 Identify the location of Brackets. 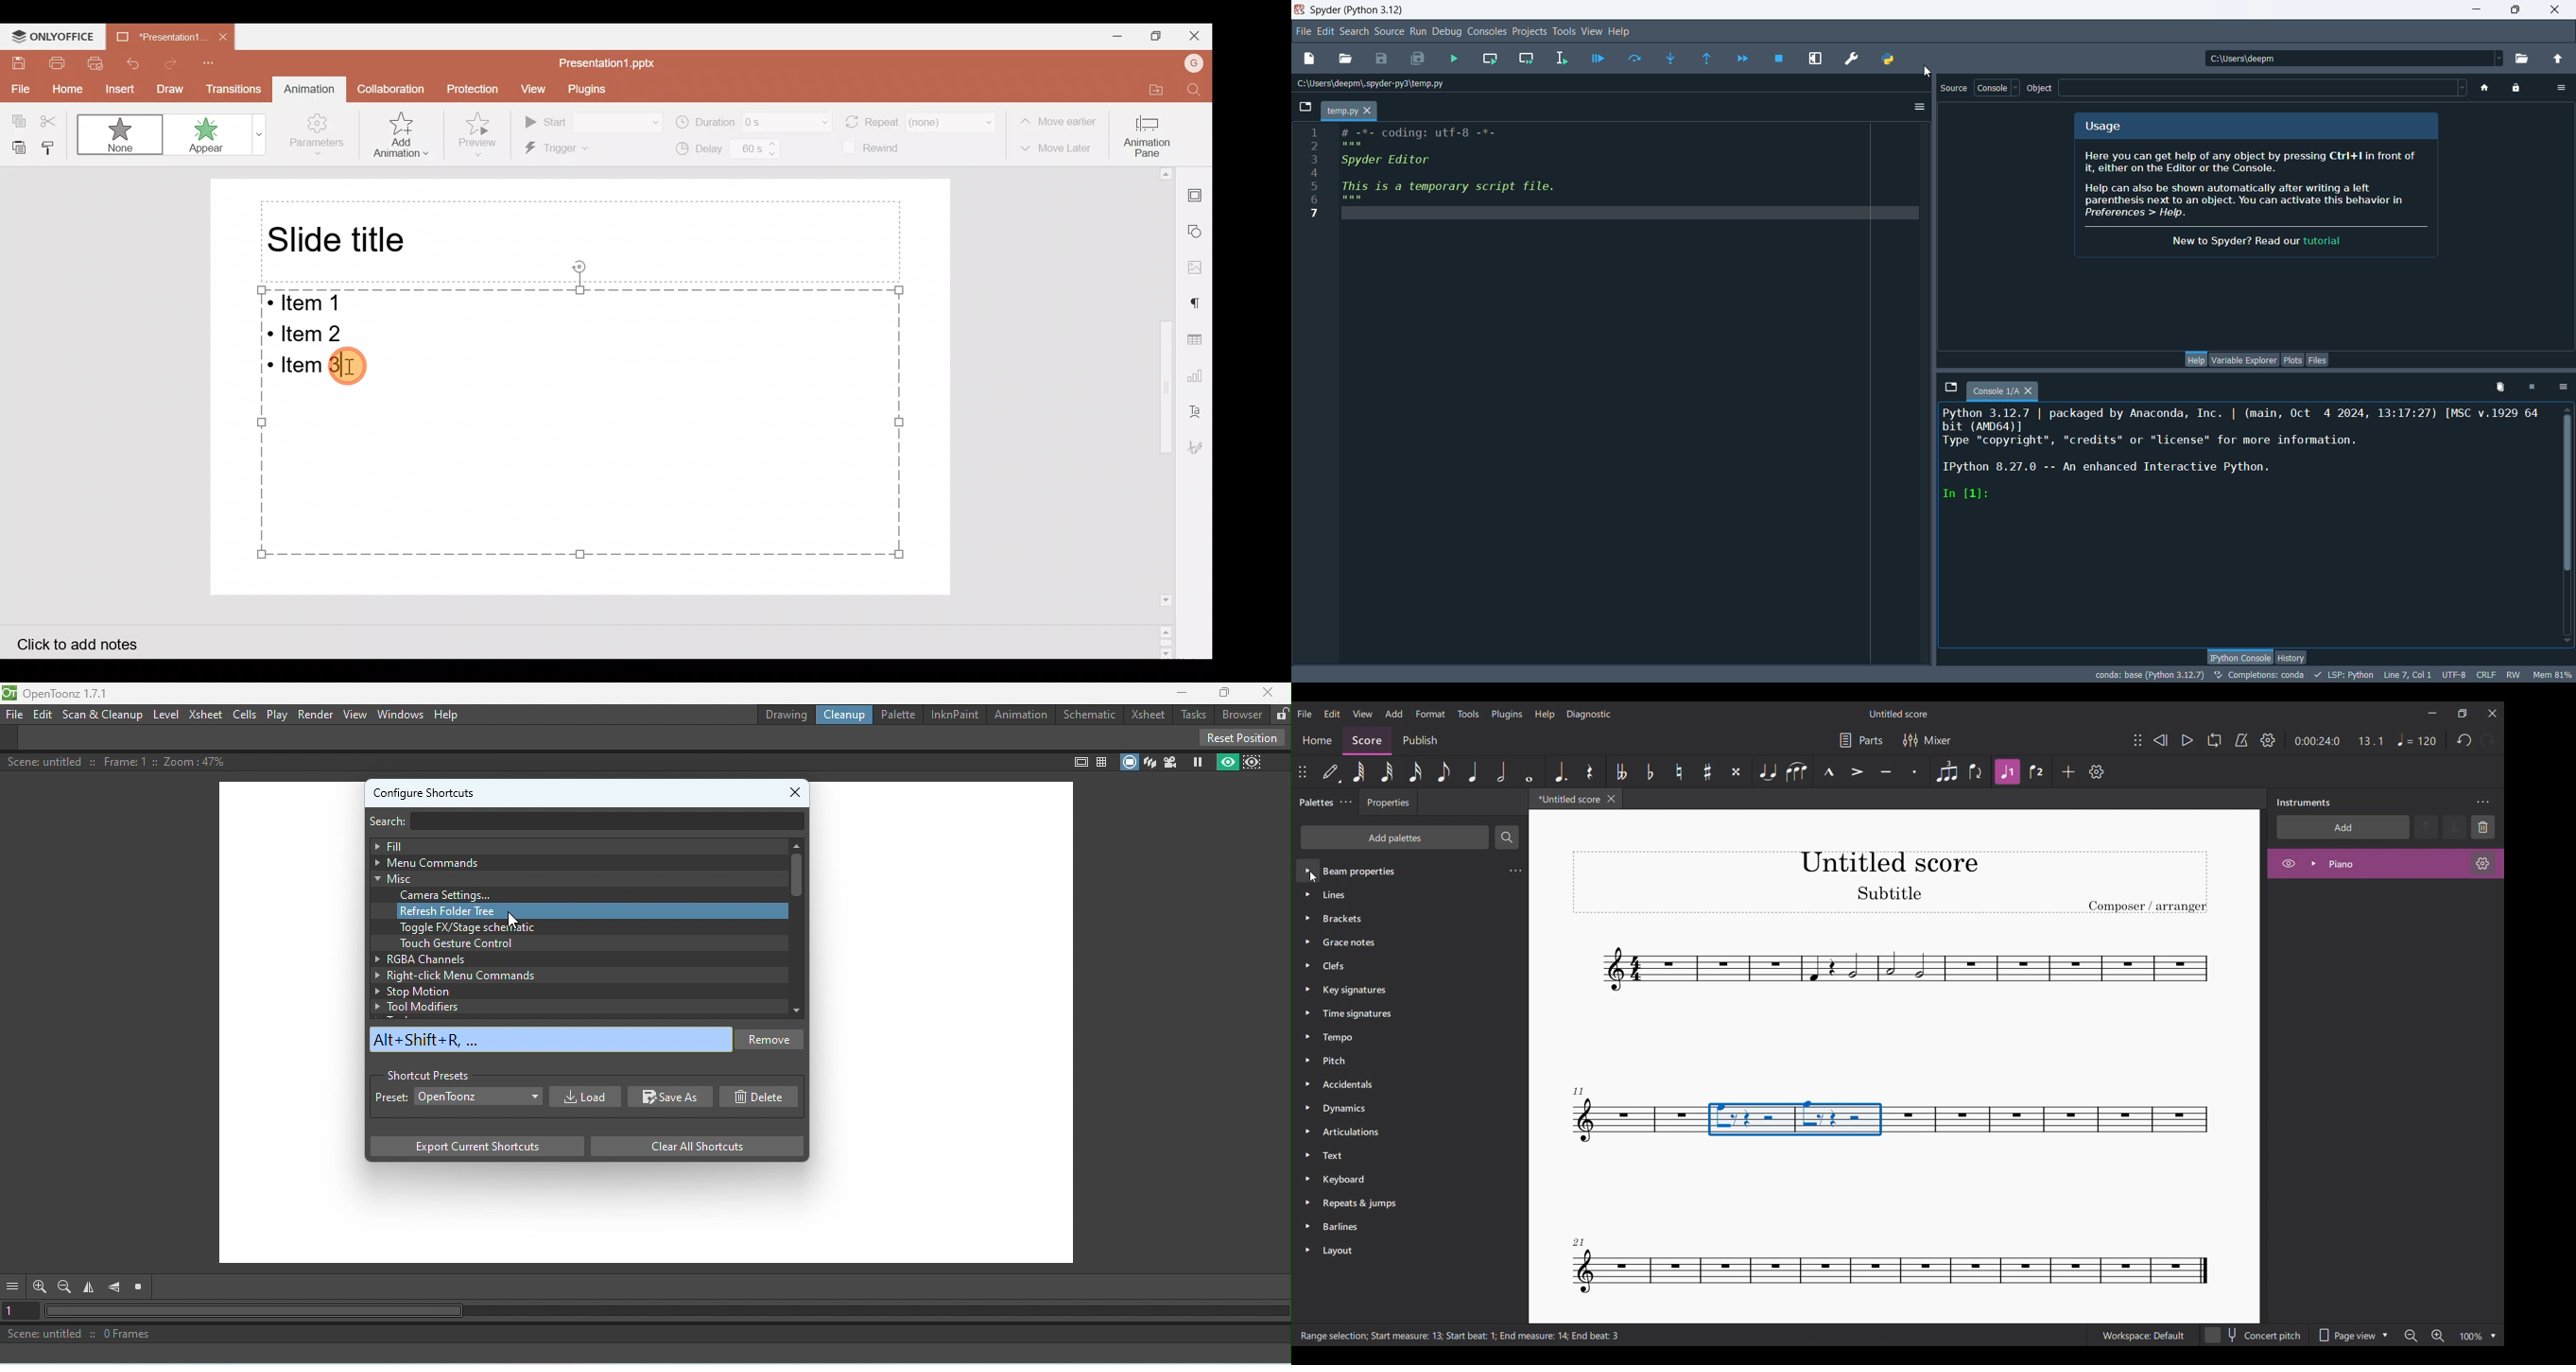
(1405, 916).